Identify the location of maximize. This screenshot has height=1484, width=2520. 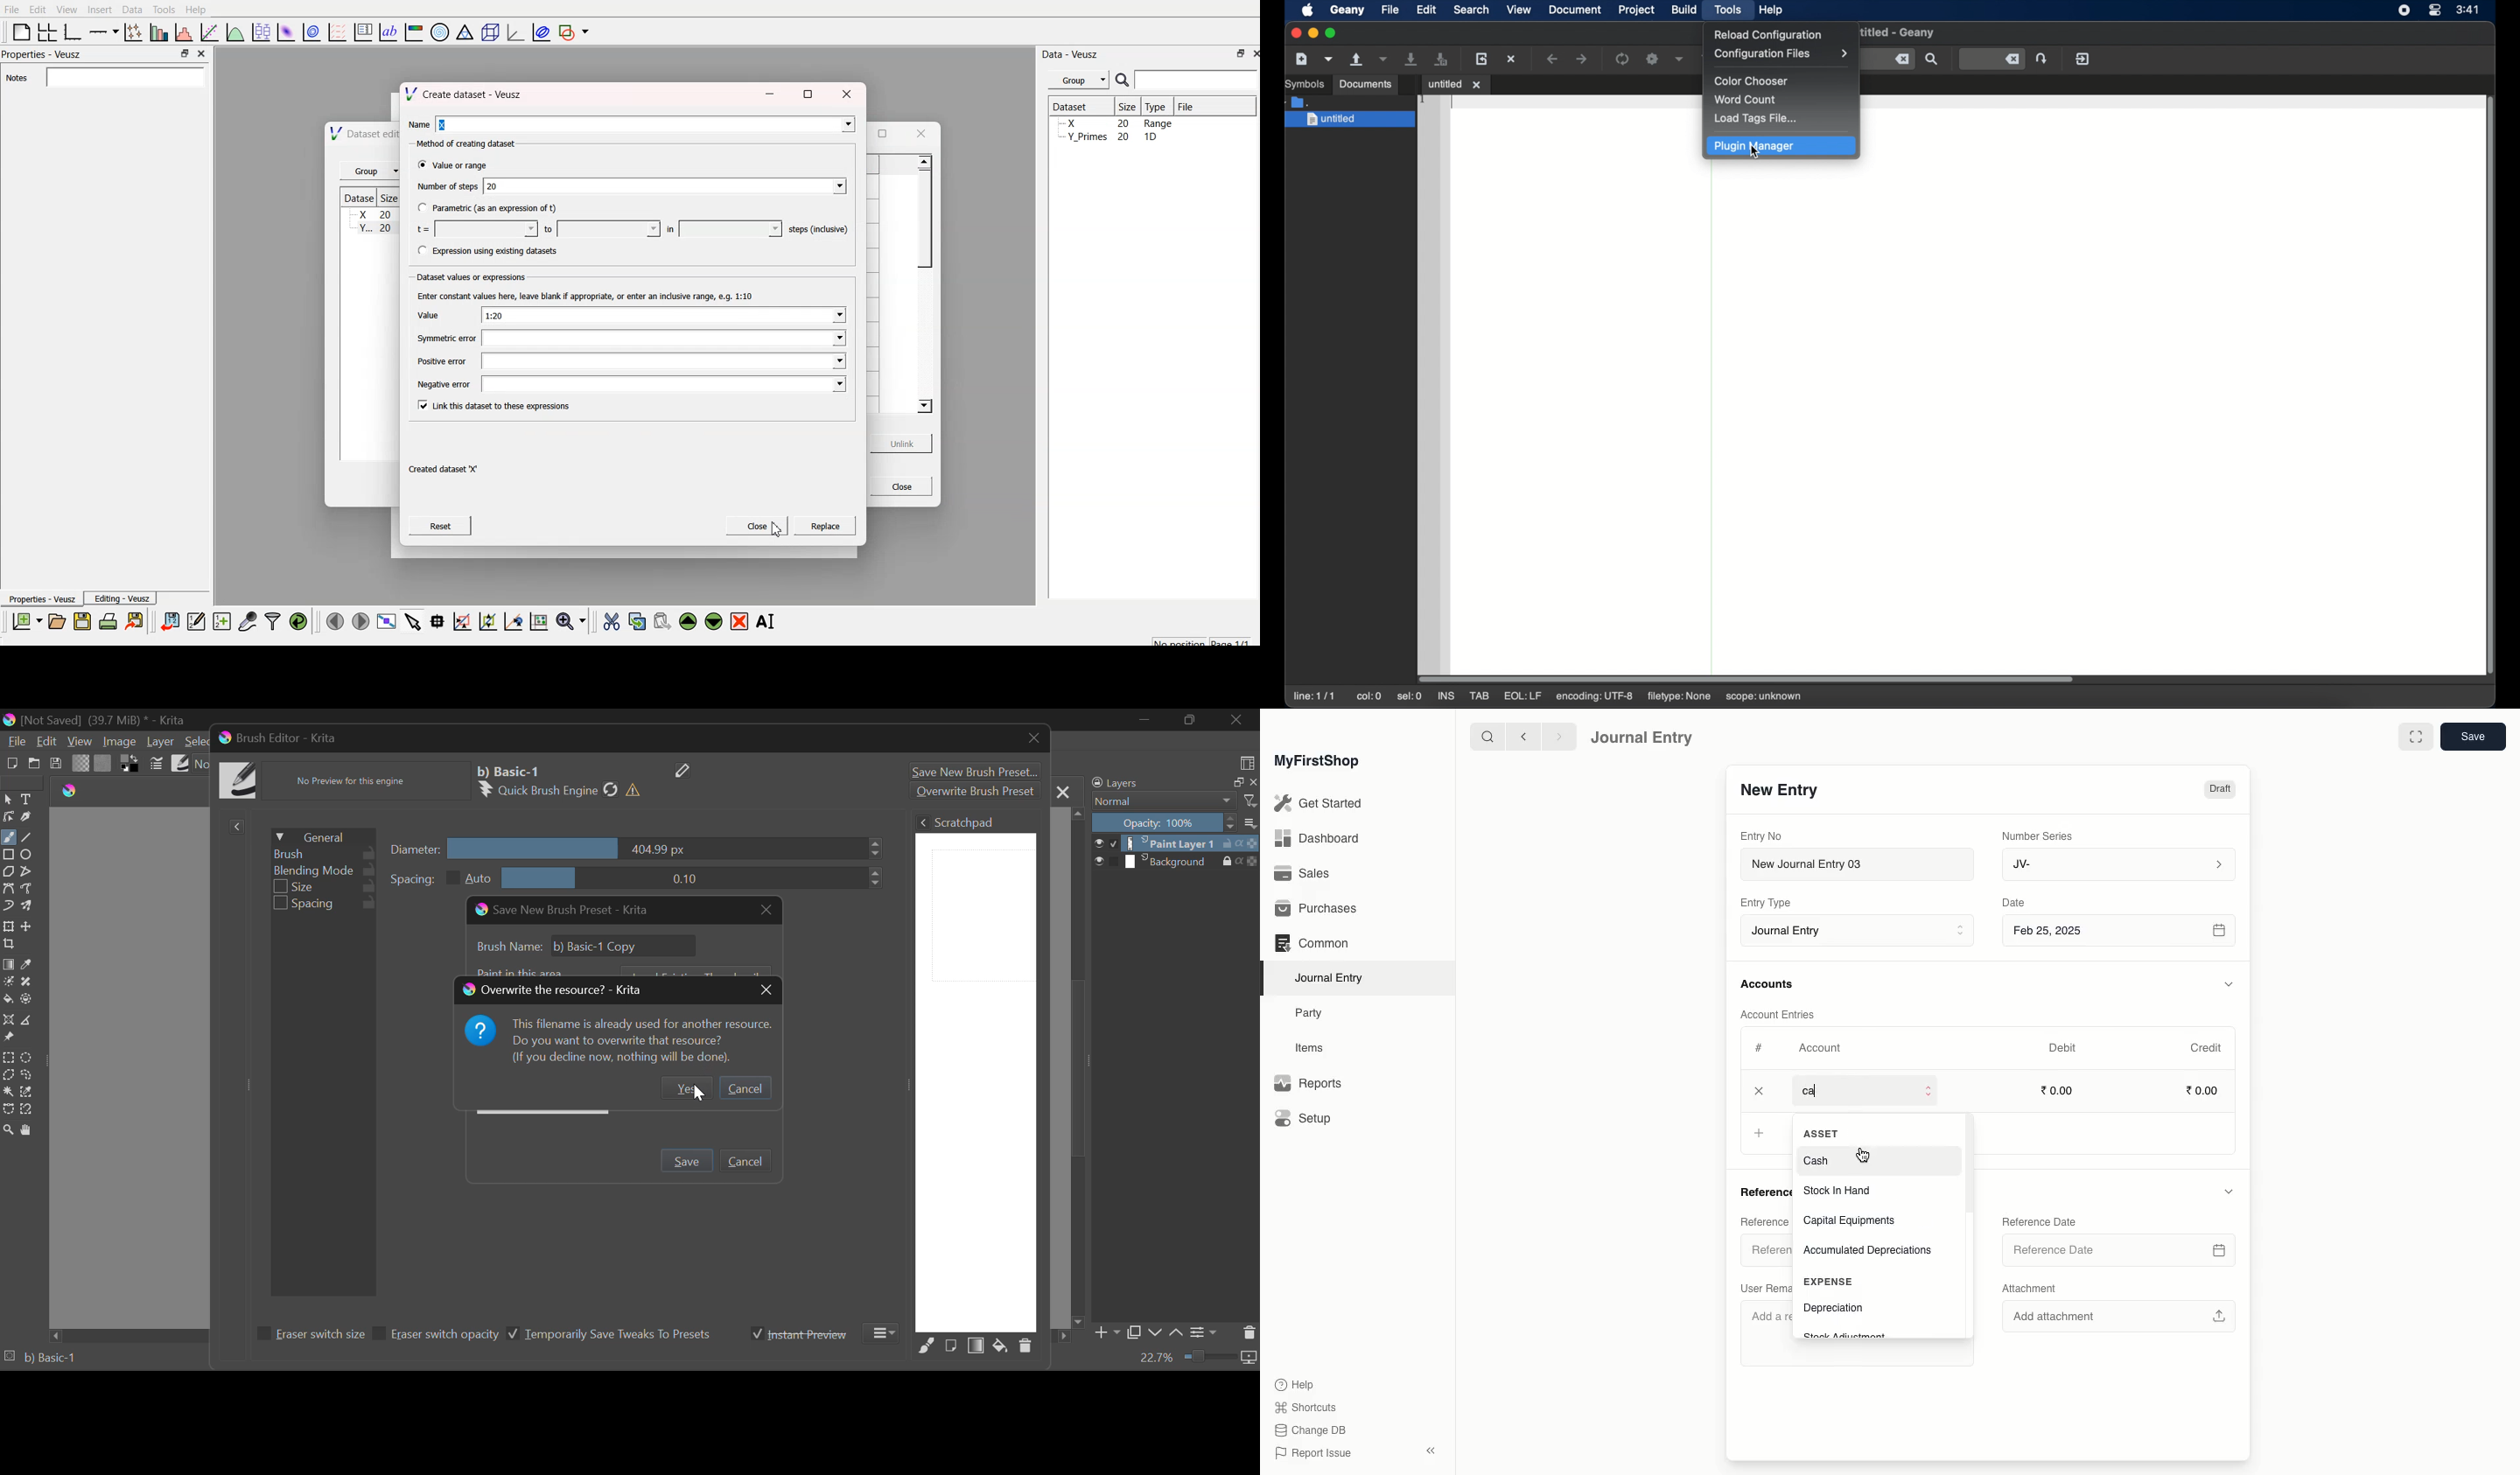
(806, 94).